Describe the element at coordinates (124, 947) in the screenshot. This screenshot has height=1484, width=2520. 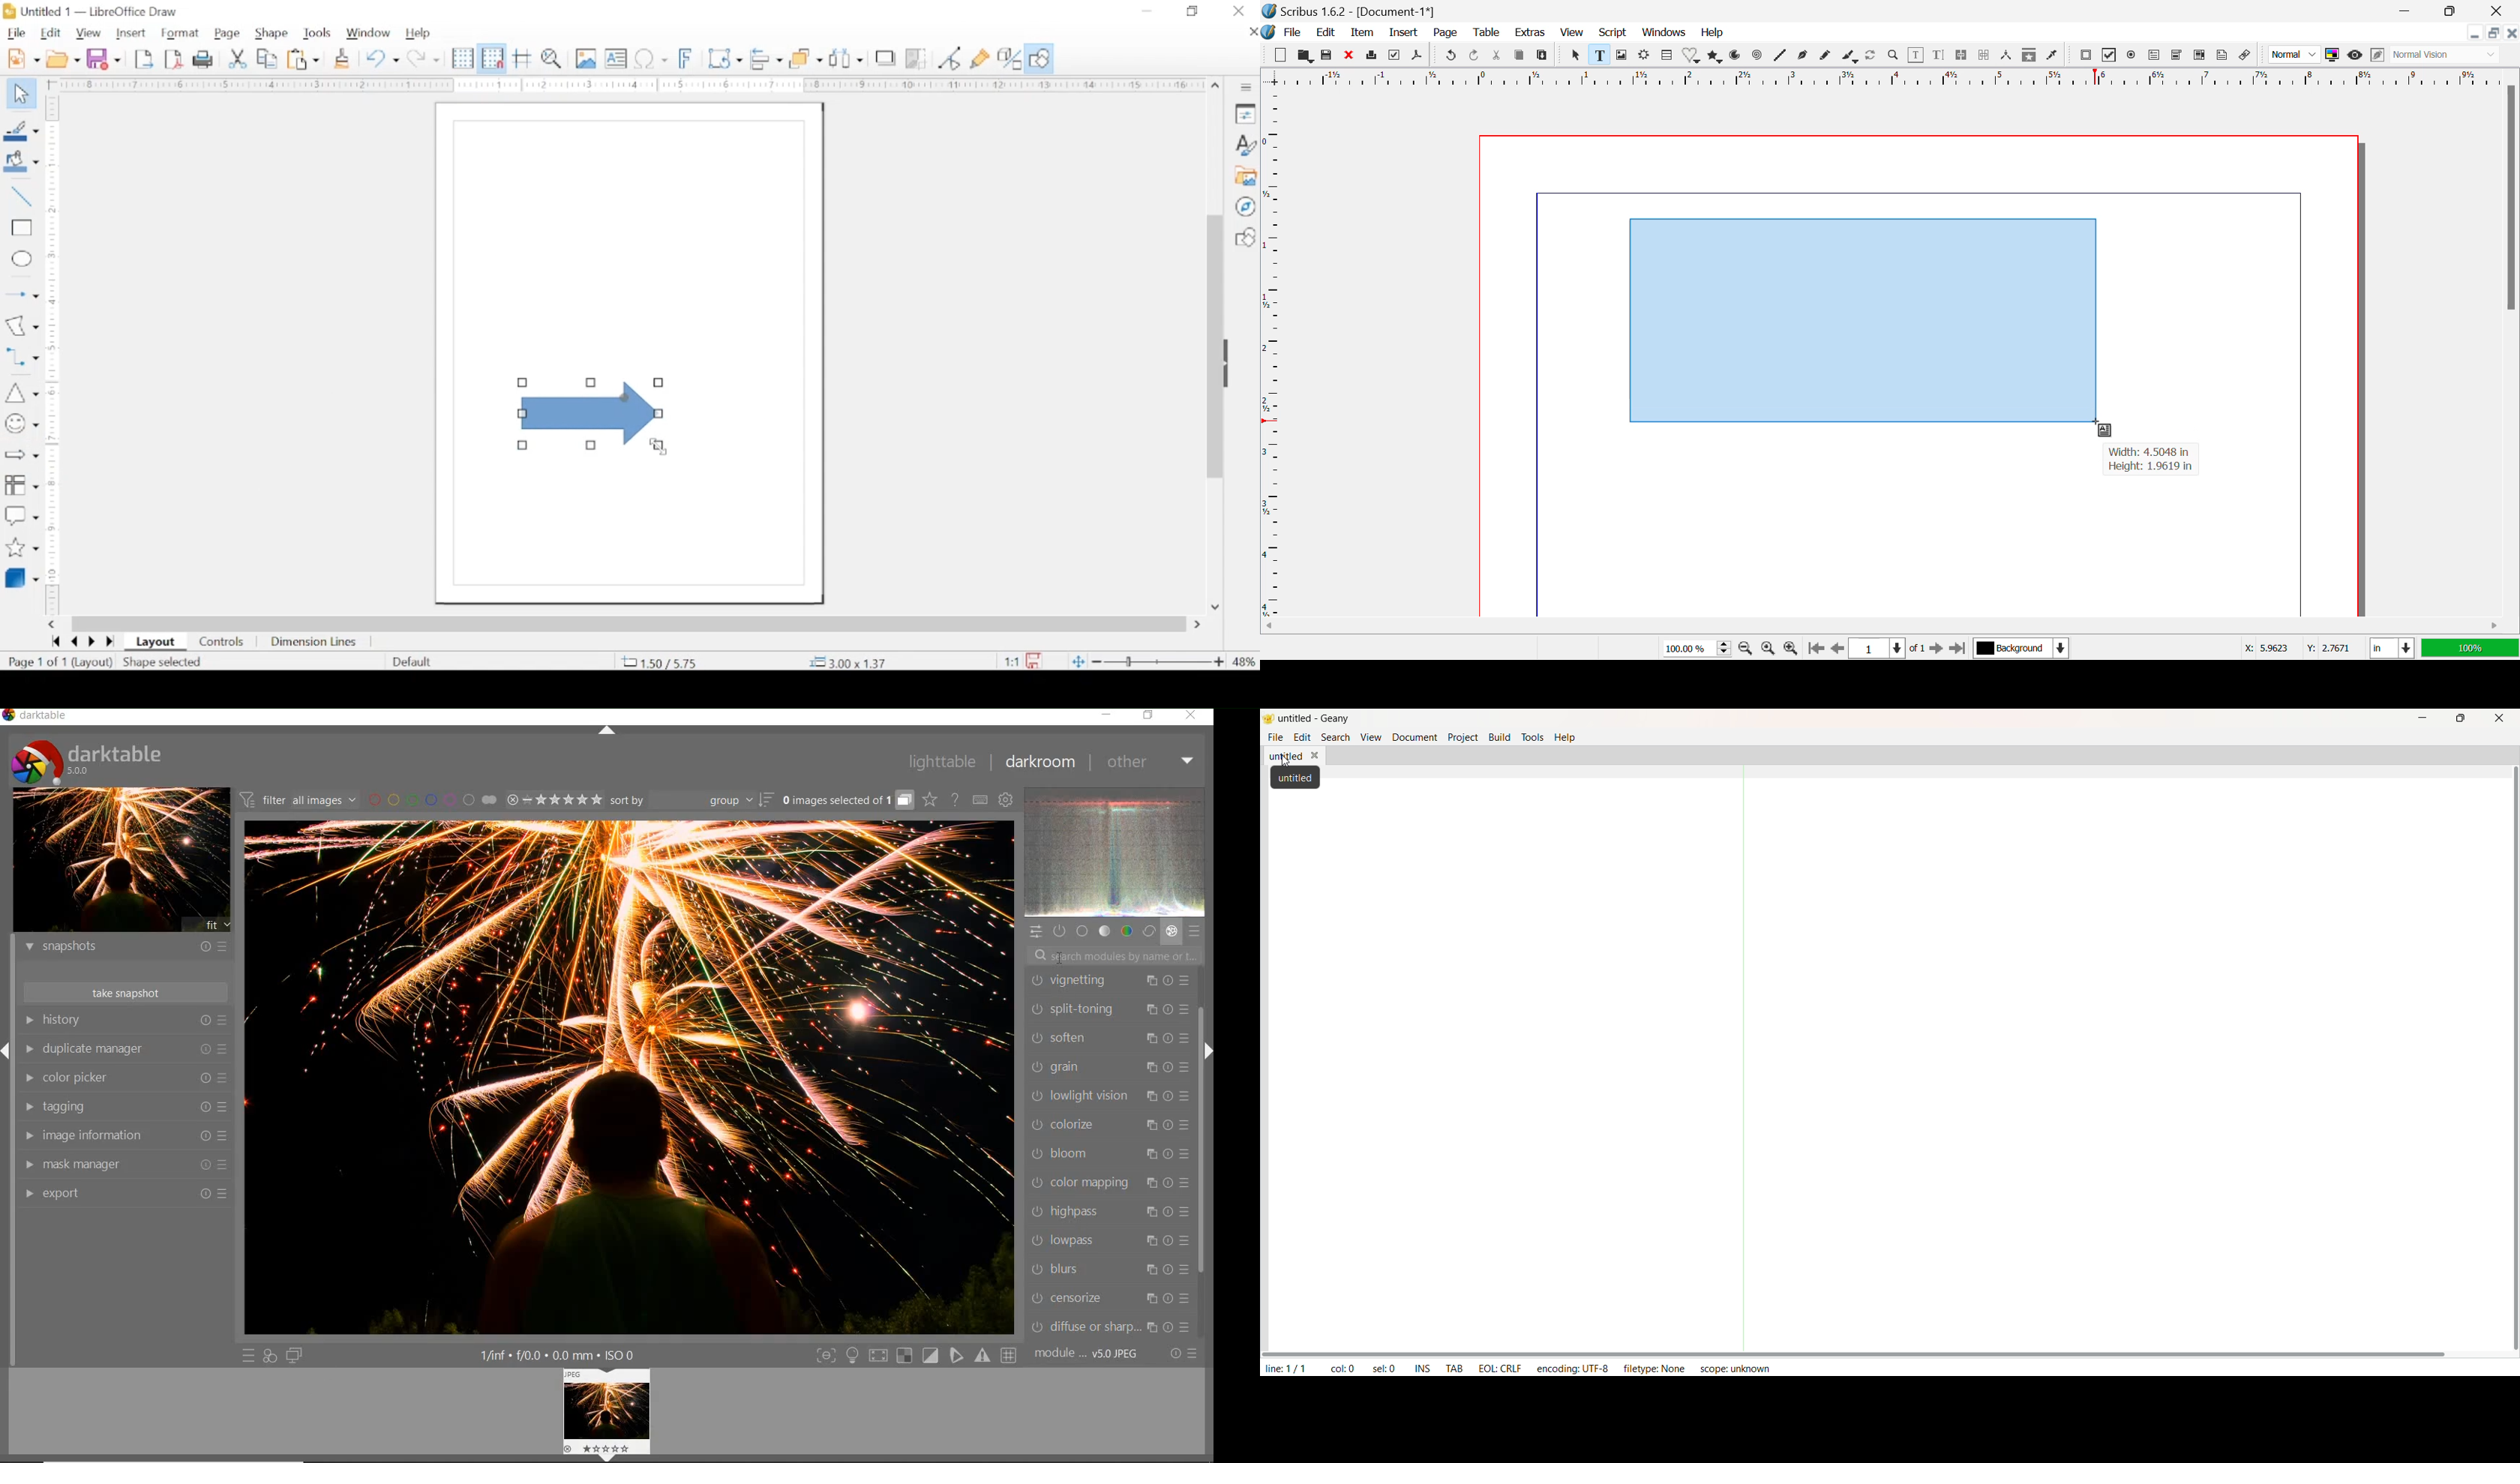
I see `snapshots` at that location.